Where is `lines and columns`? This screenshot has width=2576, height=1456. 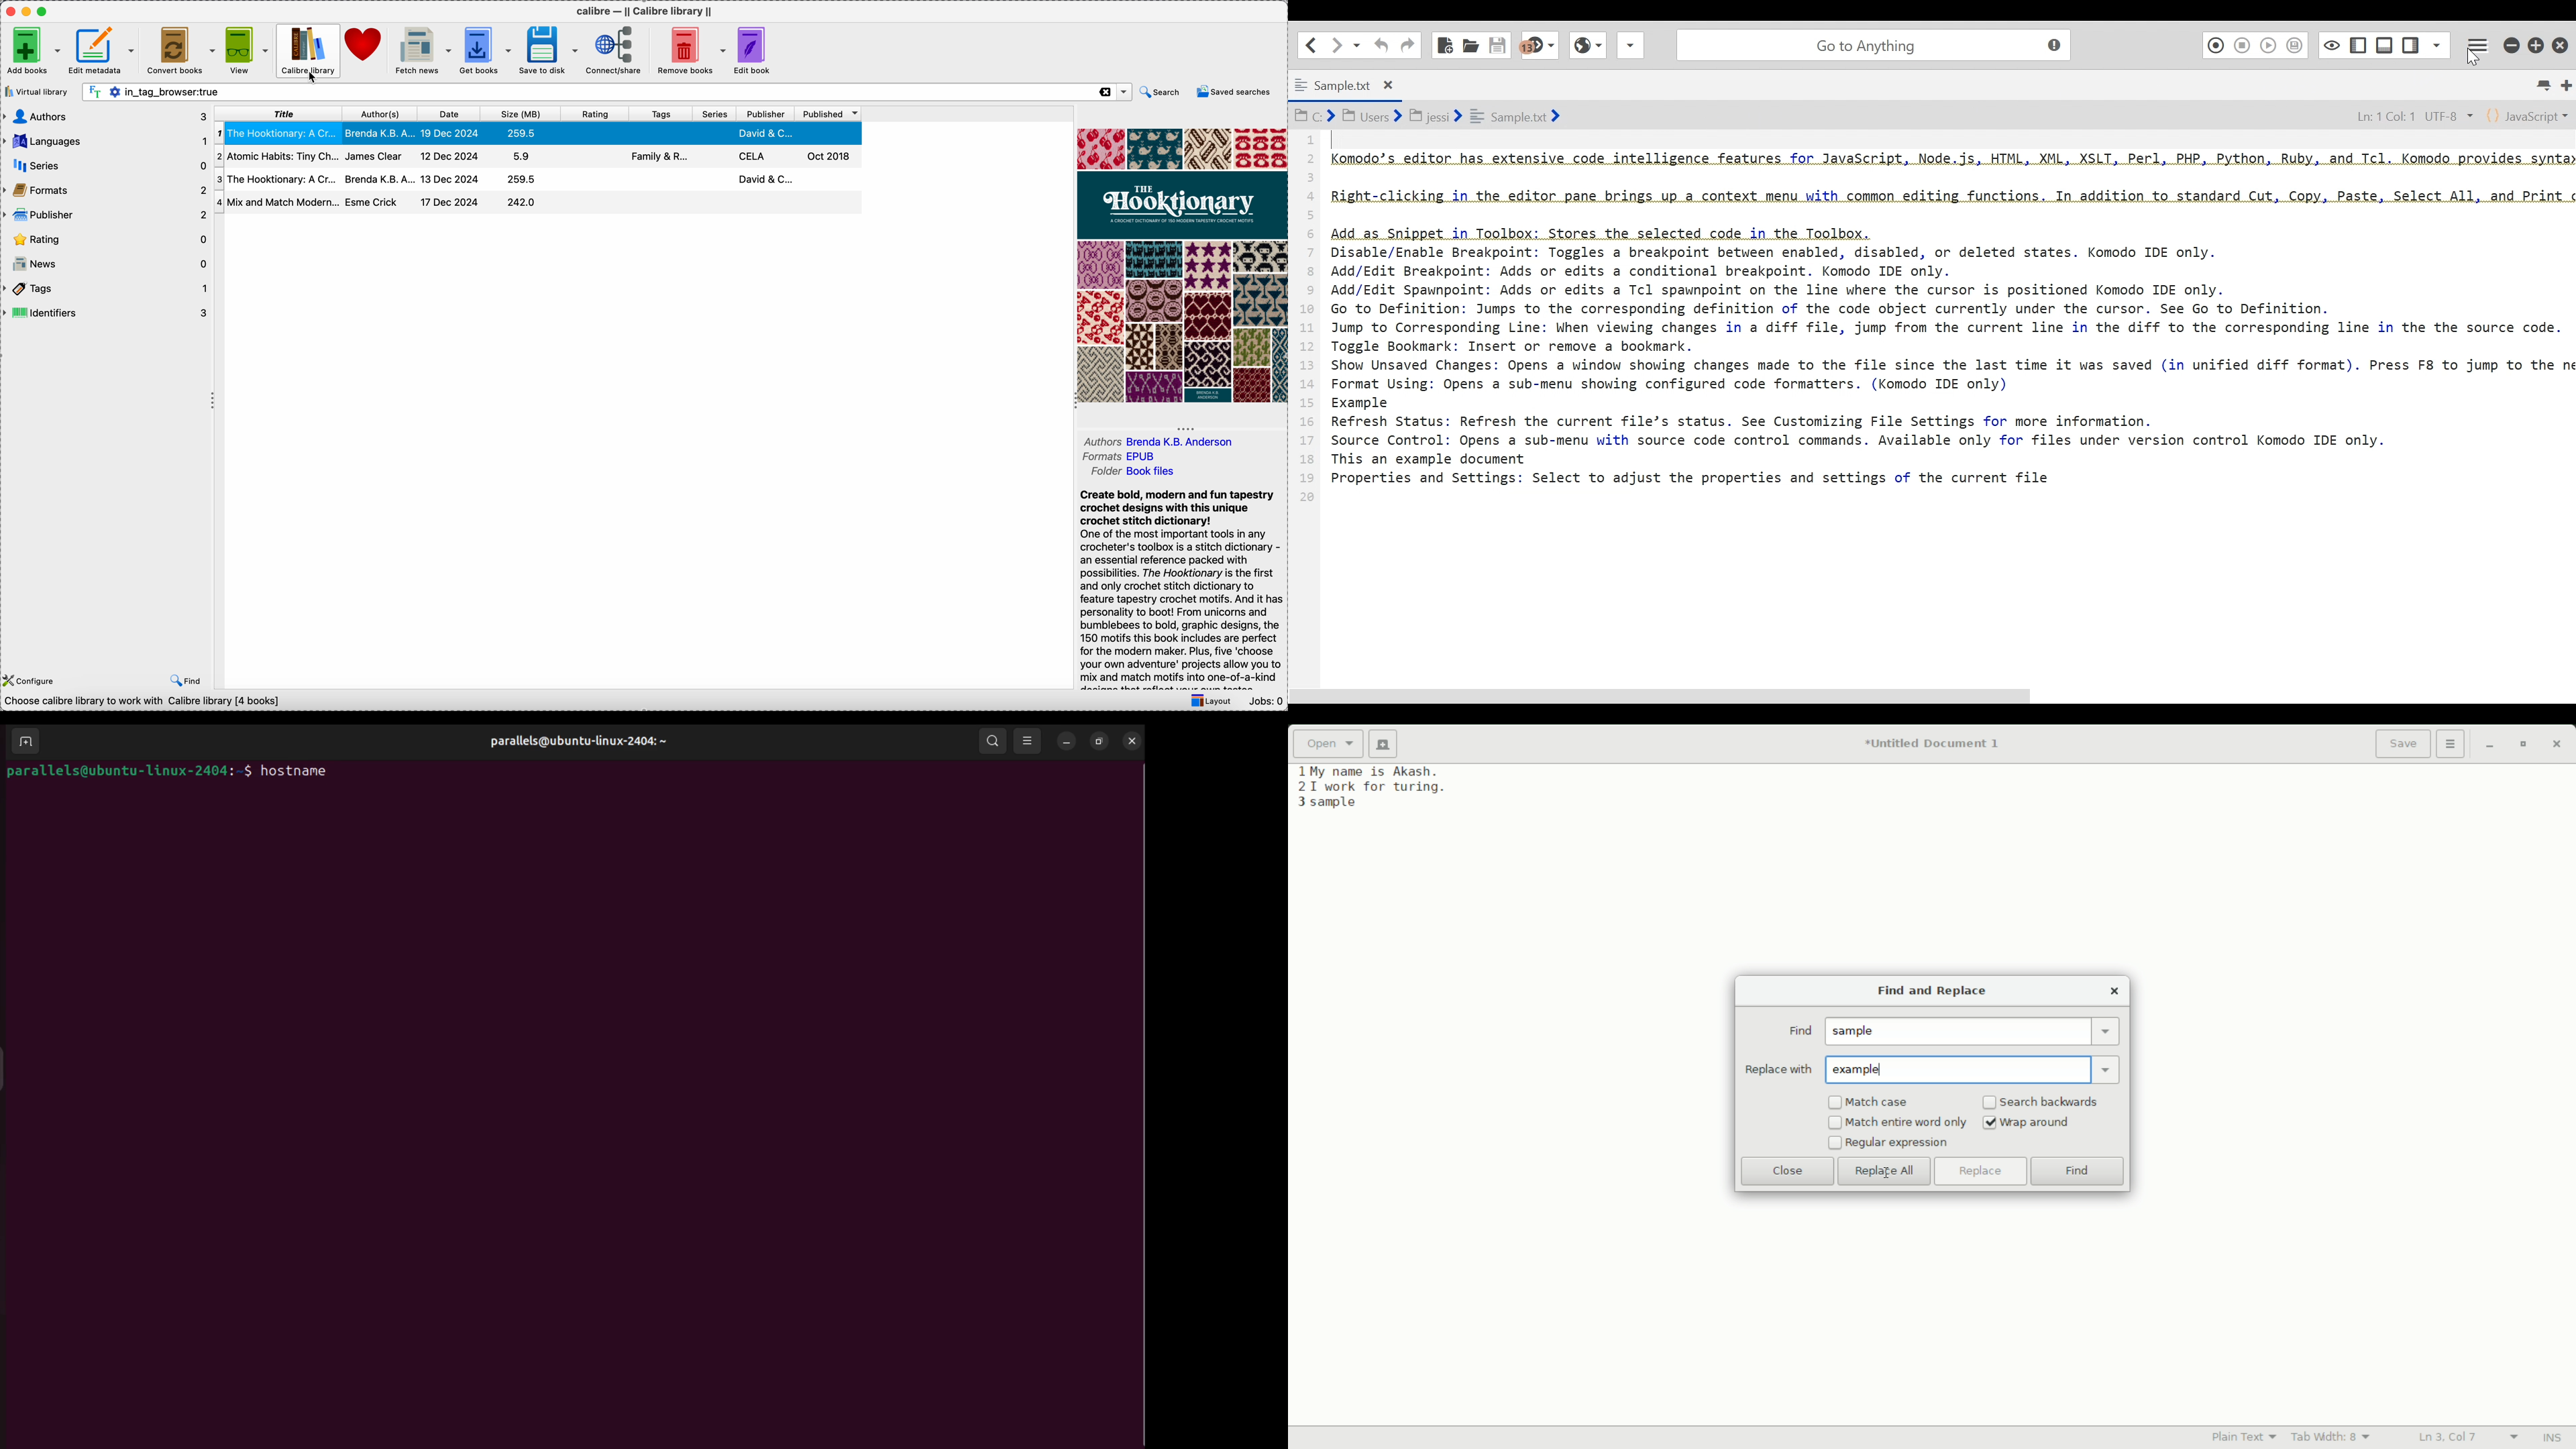
lines and columns is located at coordinates (2466, 1438).